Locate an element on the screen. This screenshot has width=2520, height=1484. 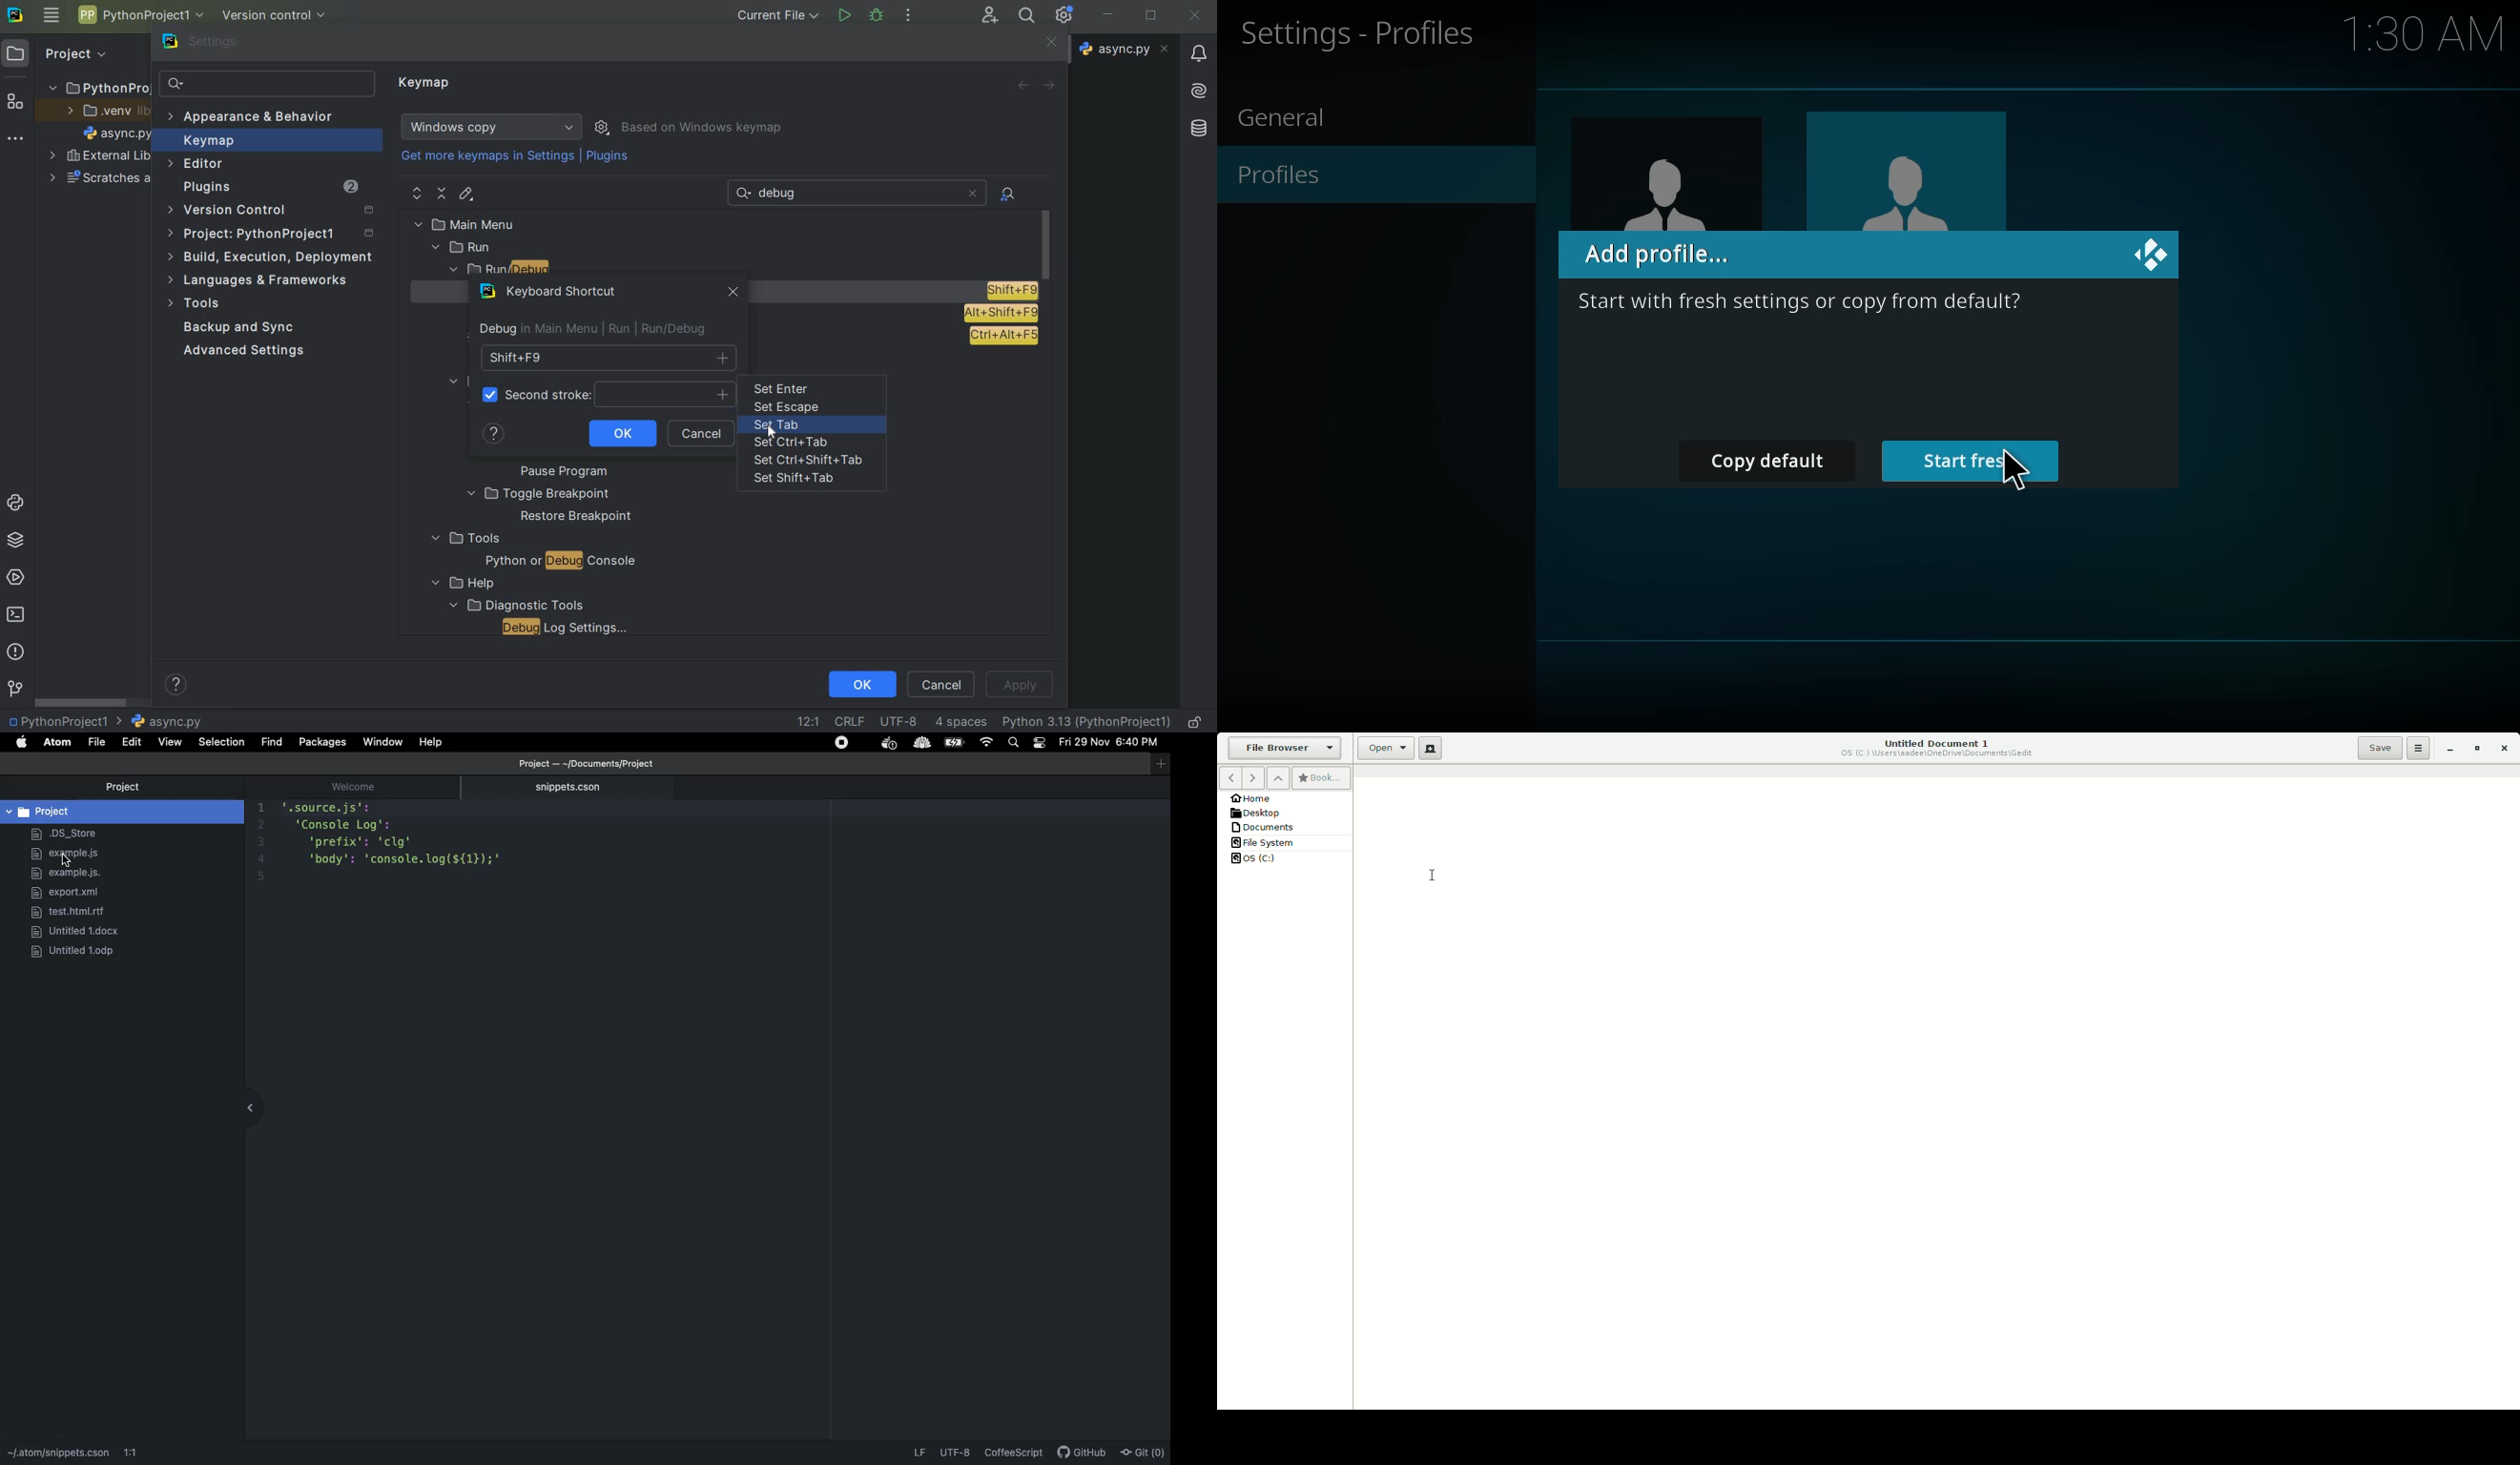
snippets.cson is located at coordinates (583, 788).